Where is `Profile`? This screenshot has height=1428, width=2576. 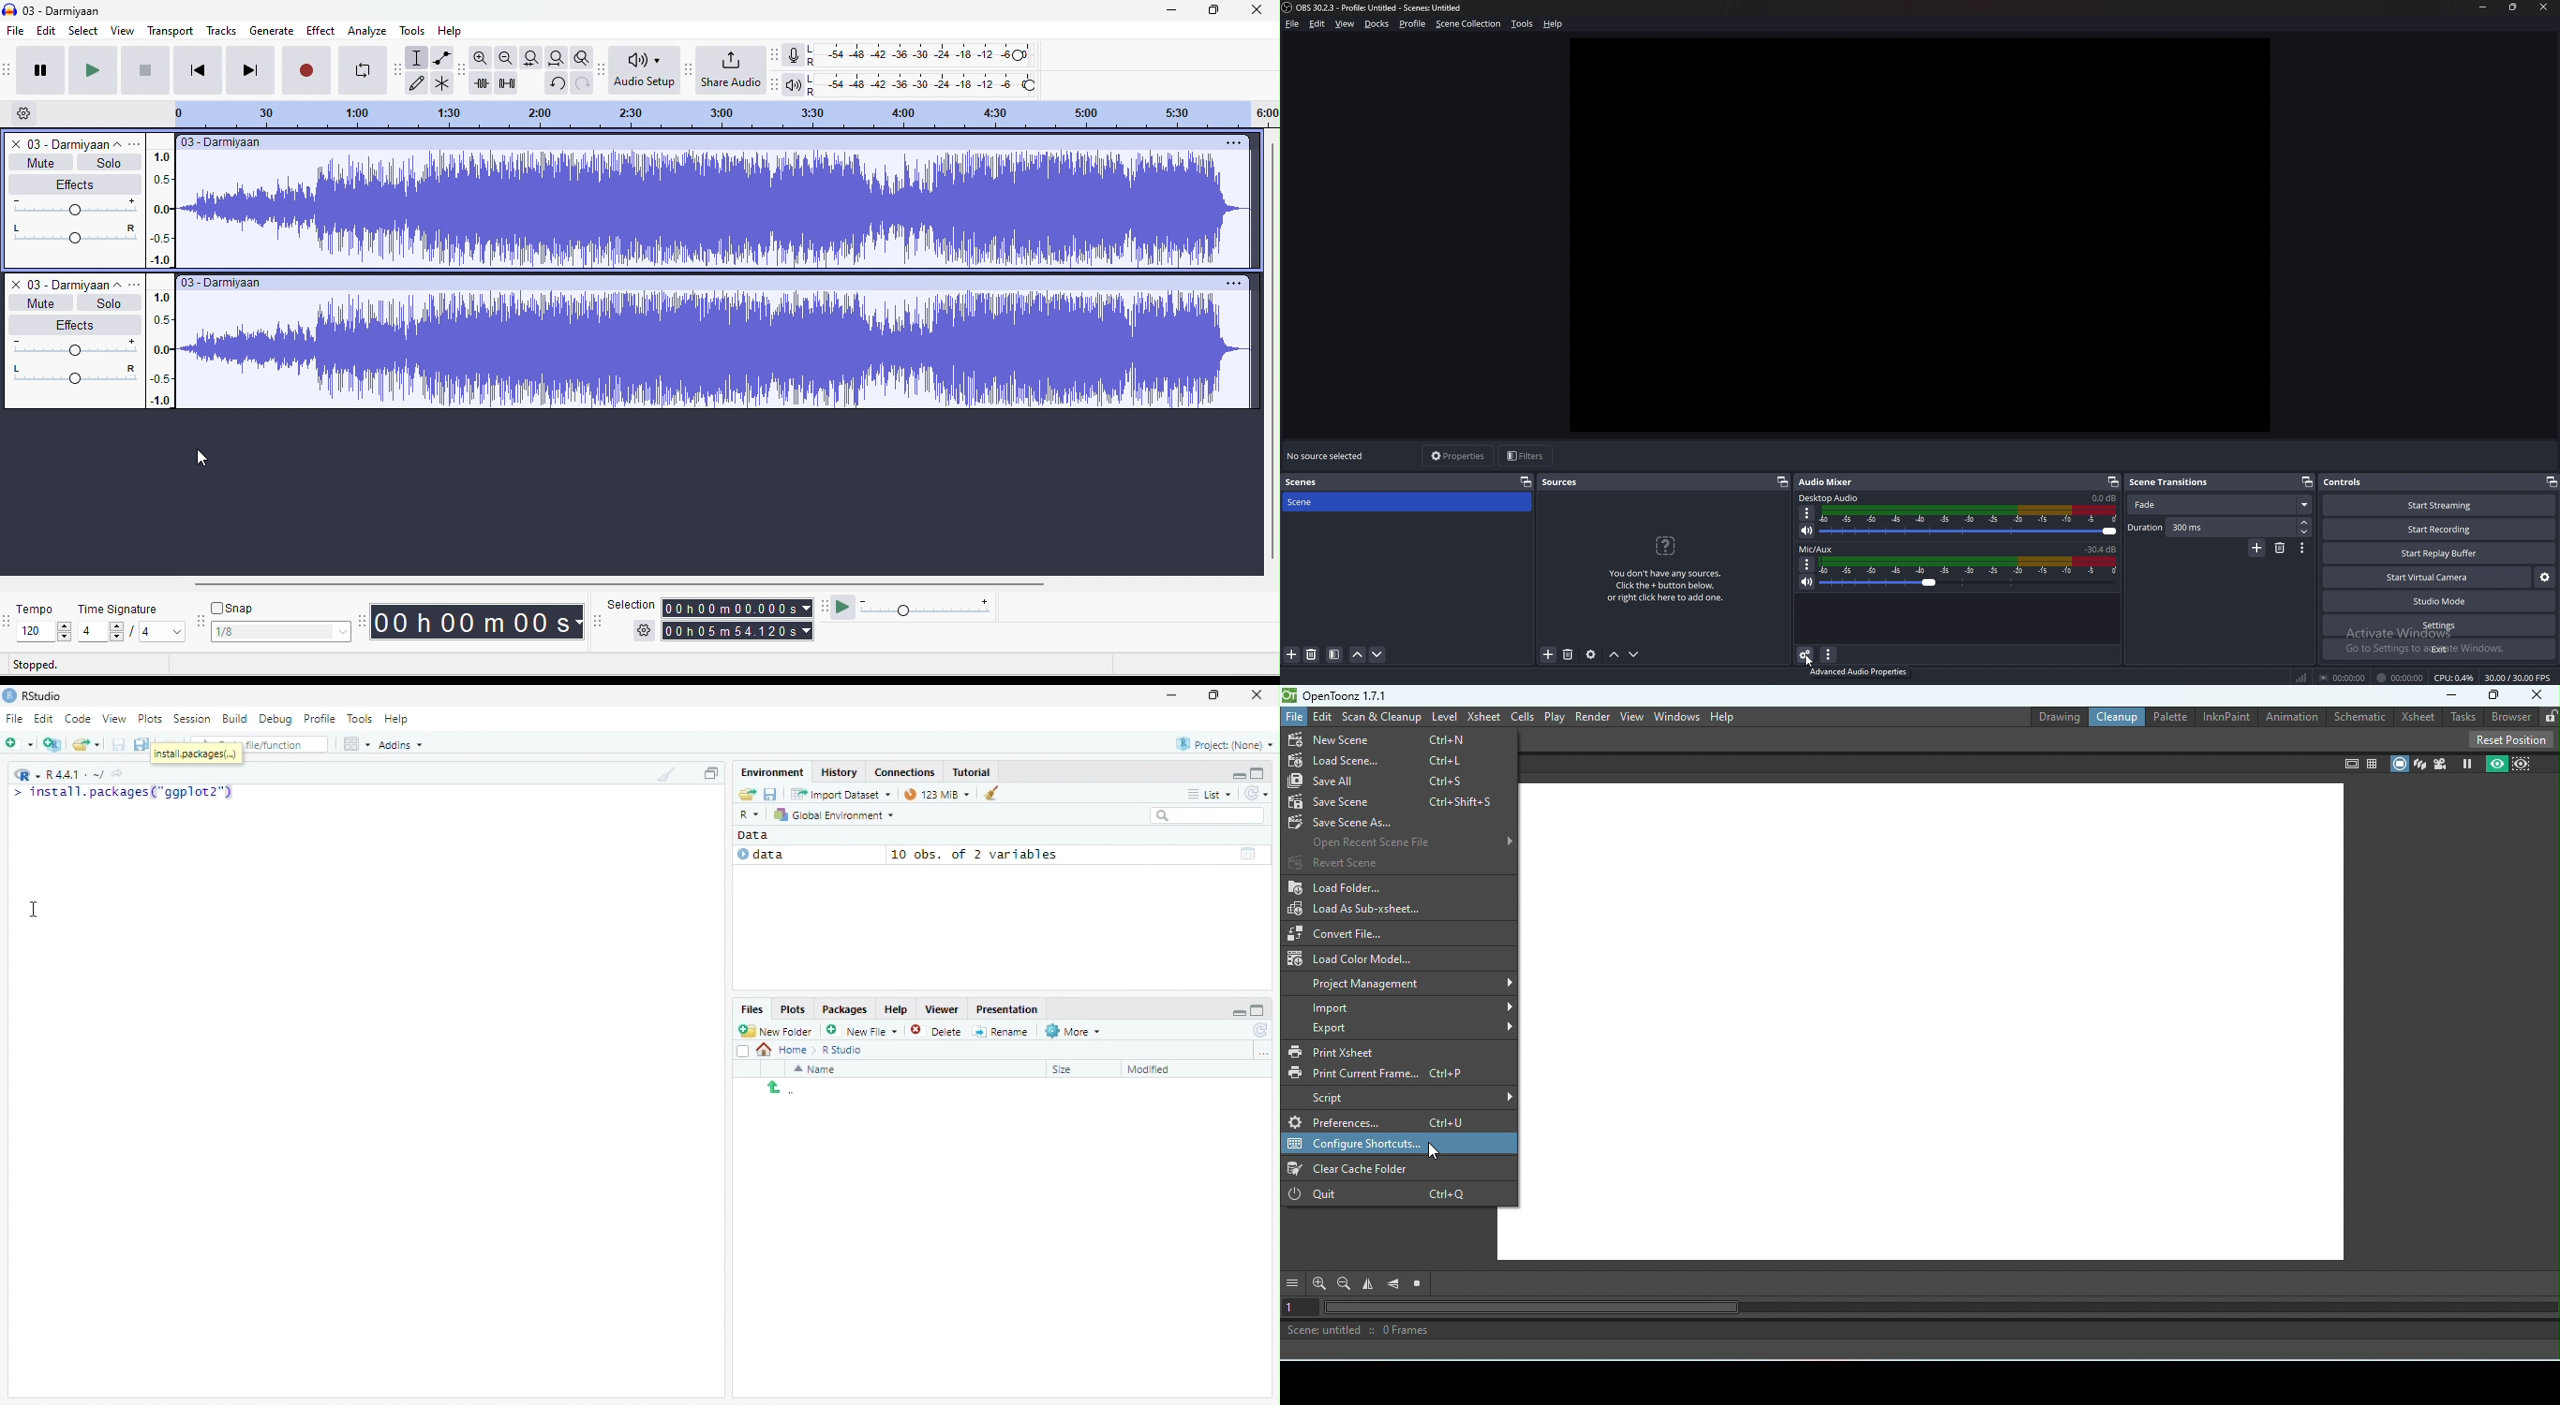
Profile is located at coordinates (323, 719).